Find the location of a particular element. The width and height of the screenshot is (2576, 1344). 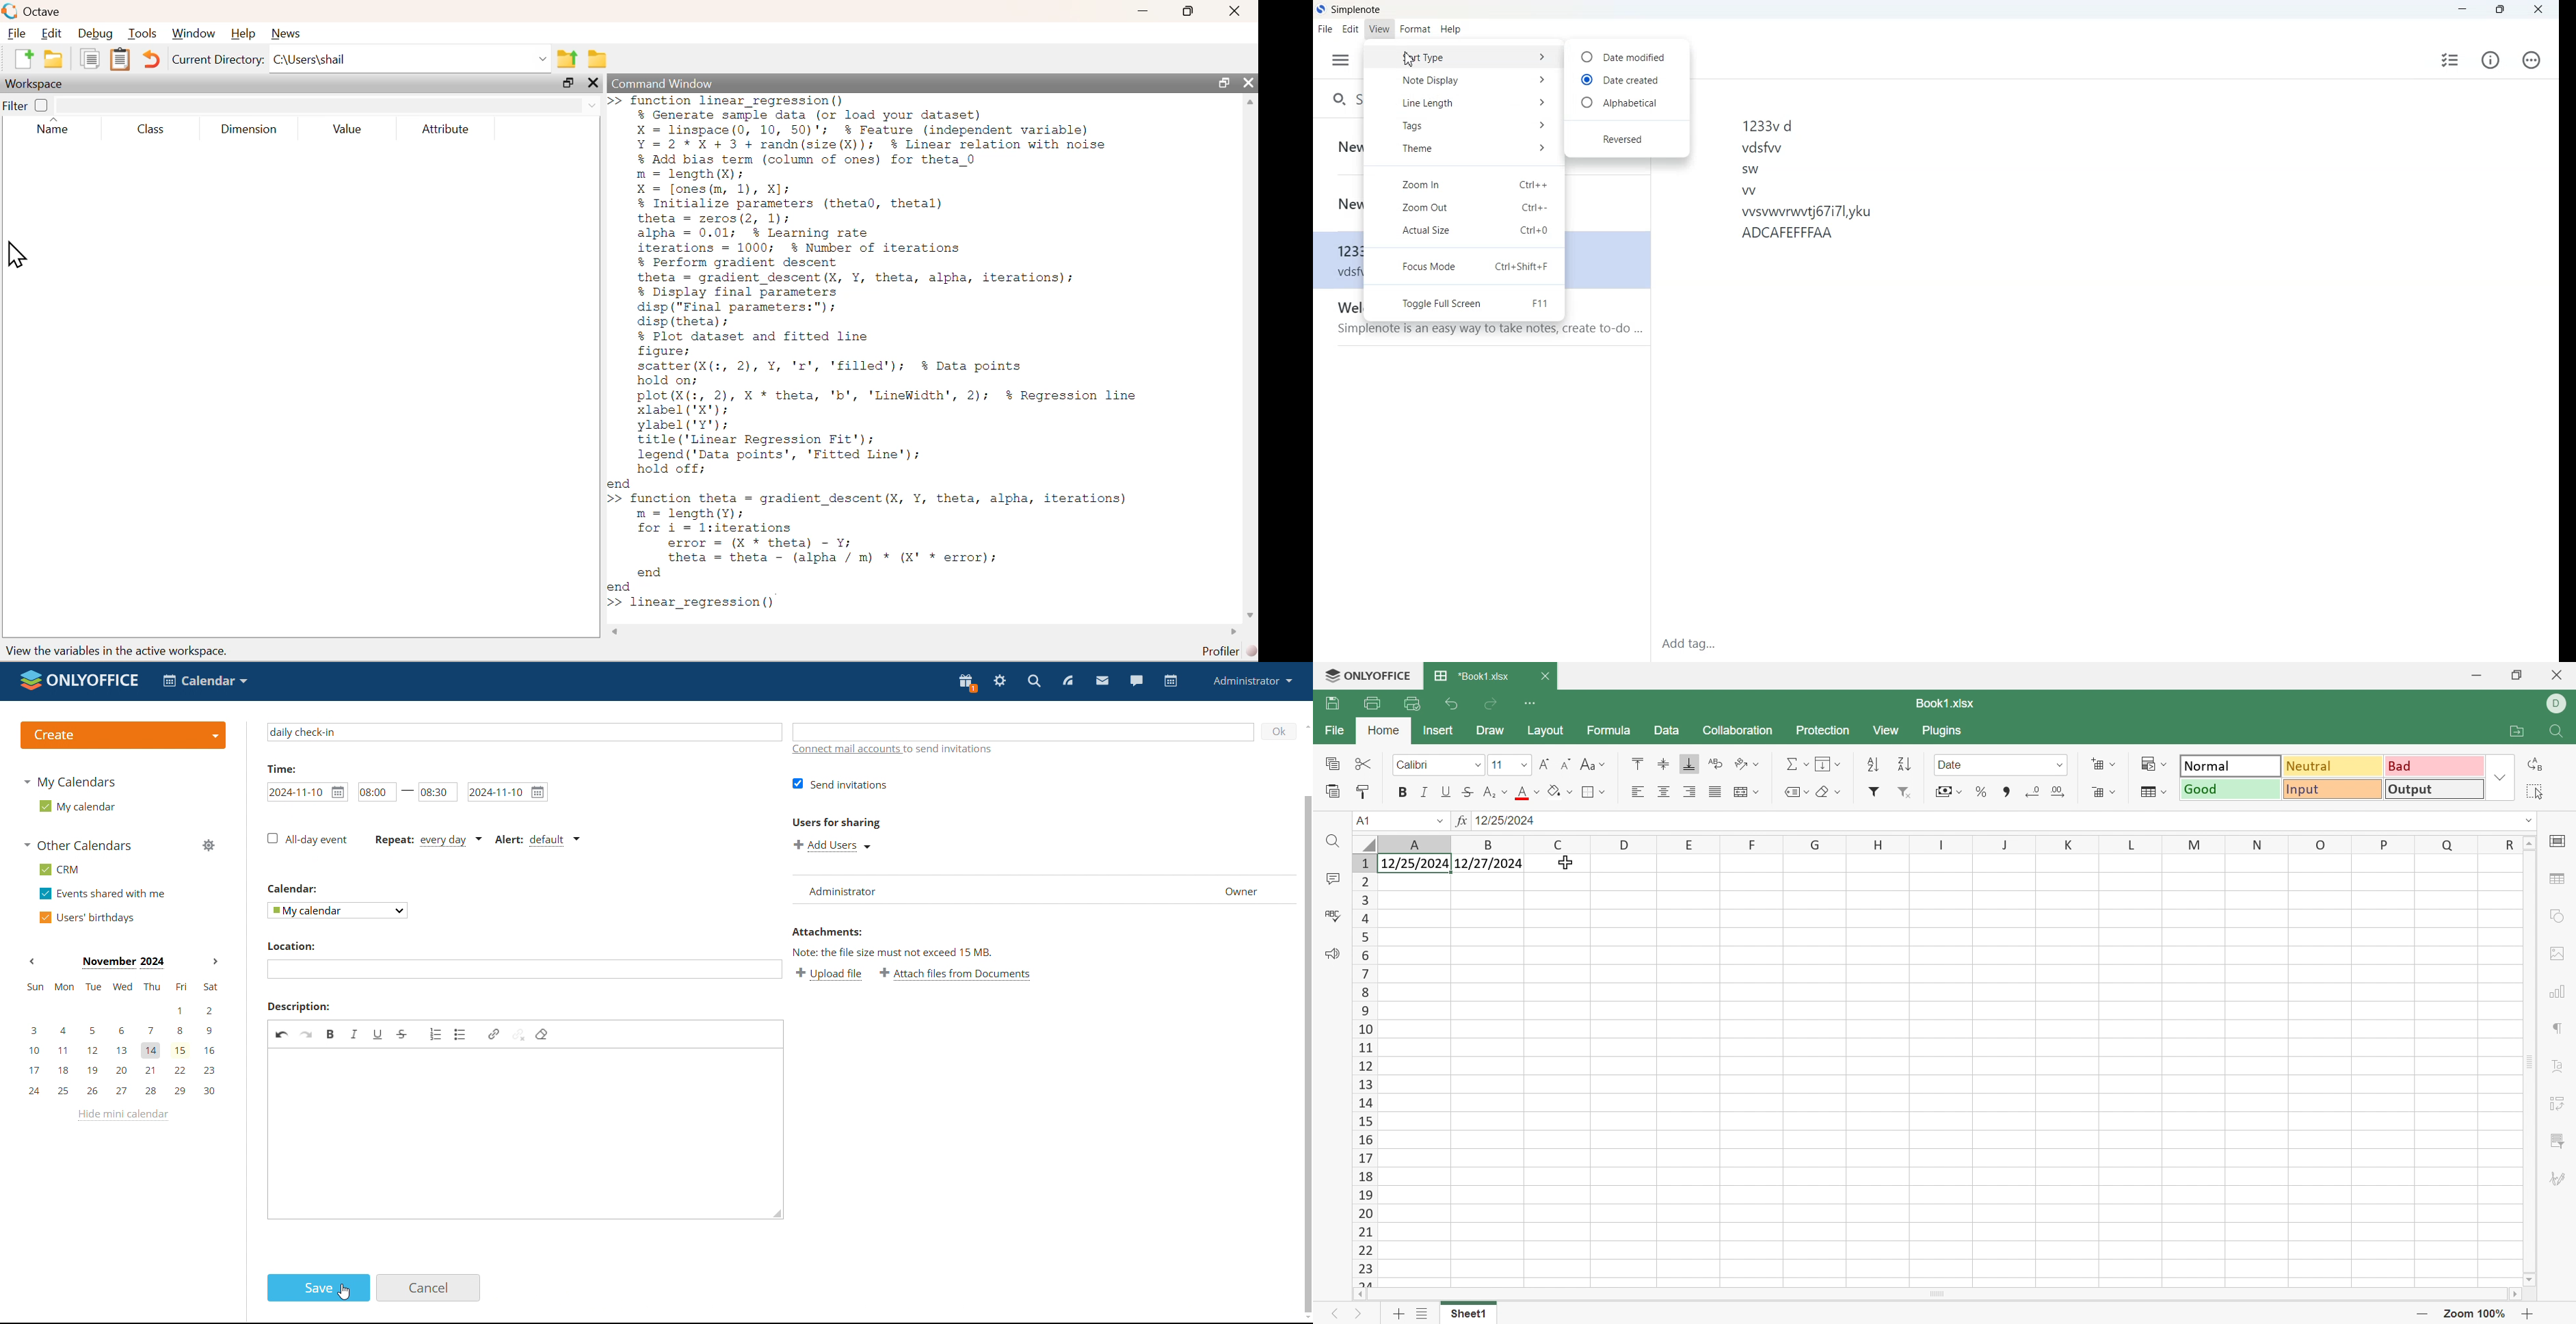

Restore Down is located at coordinates (2518, 675).